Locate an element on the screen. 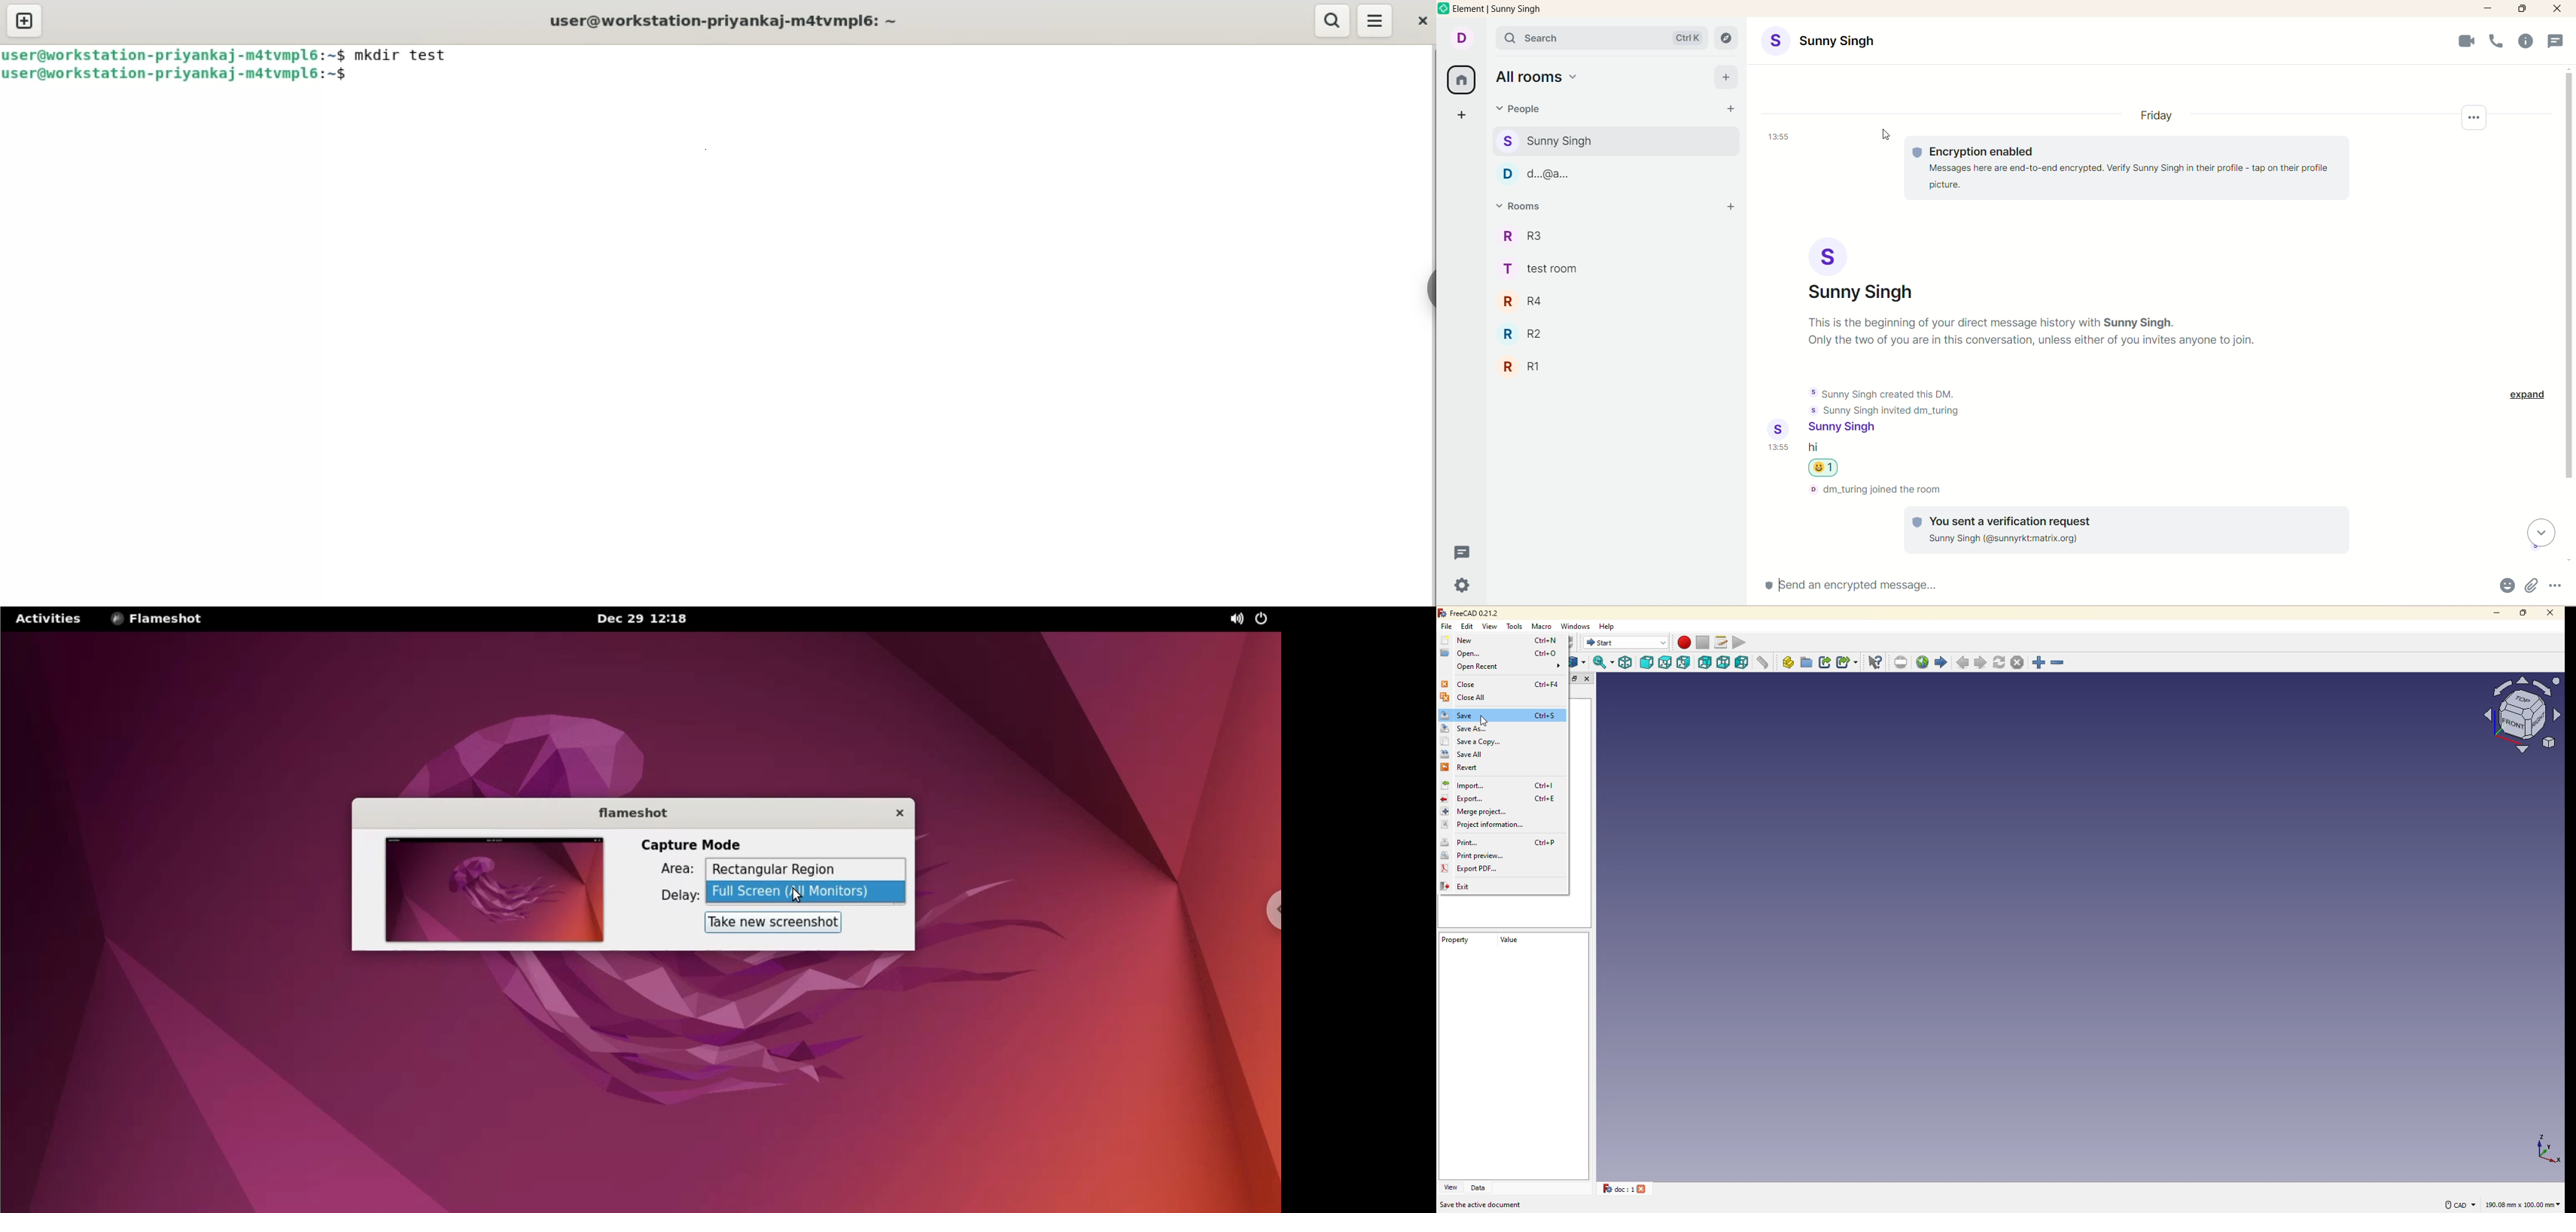 The height and width of the screenshot is (1232, 2576). open recent is located at coordinates (1477, 668).